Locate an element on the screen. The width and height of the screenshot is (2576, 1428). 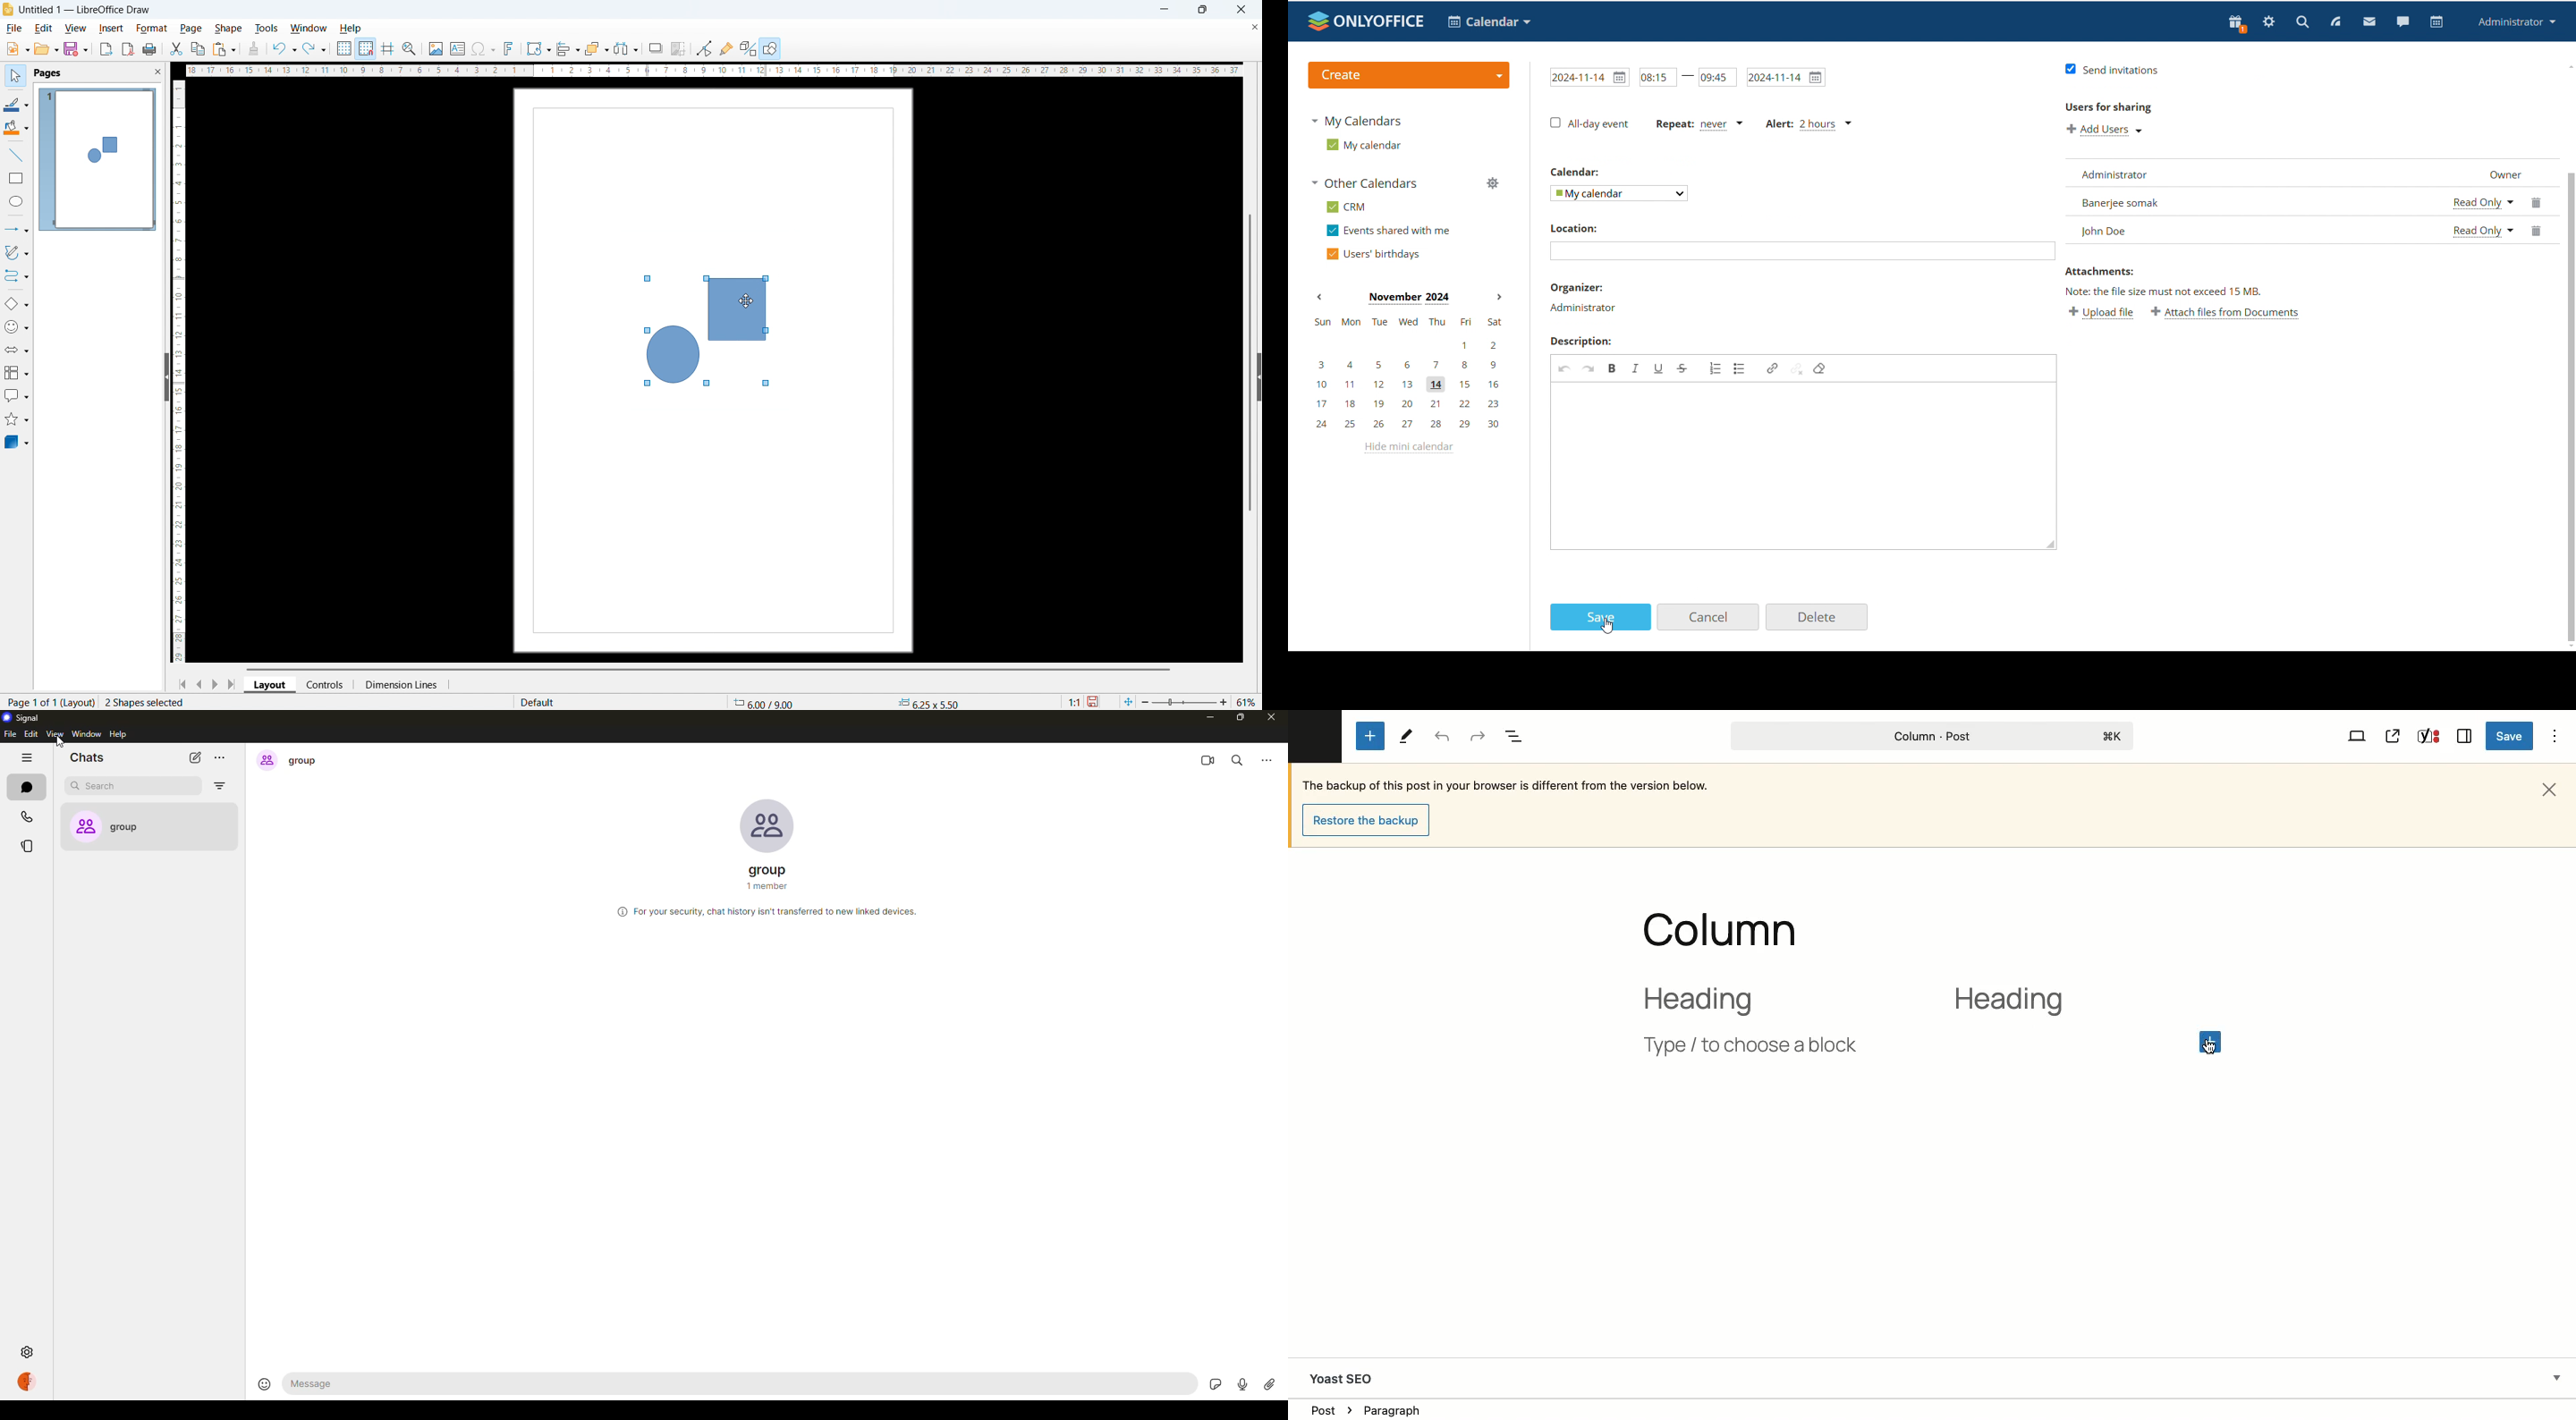
Restore the backup is located at coordinates (1370, 821).